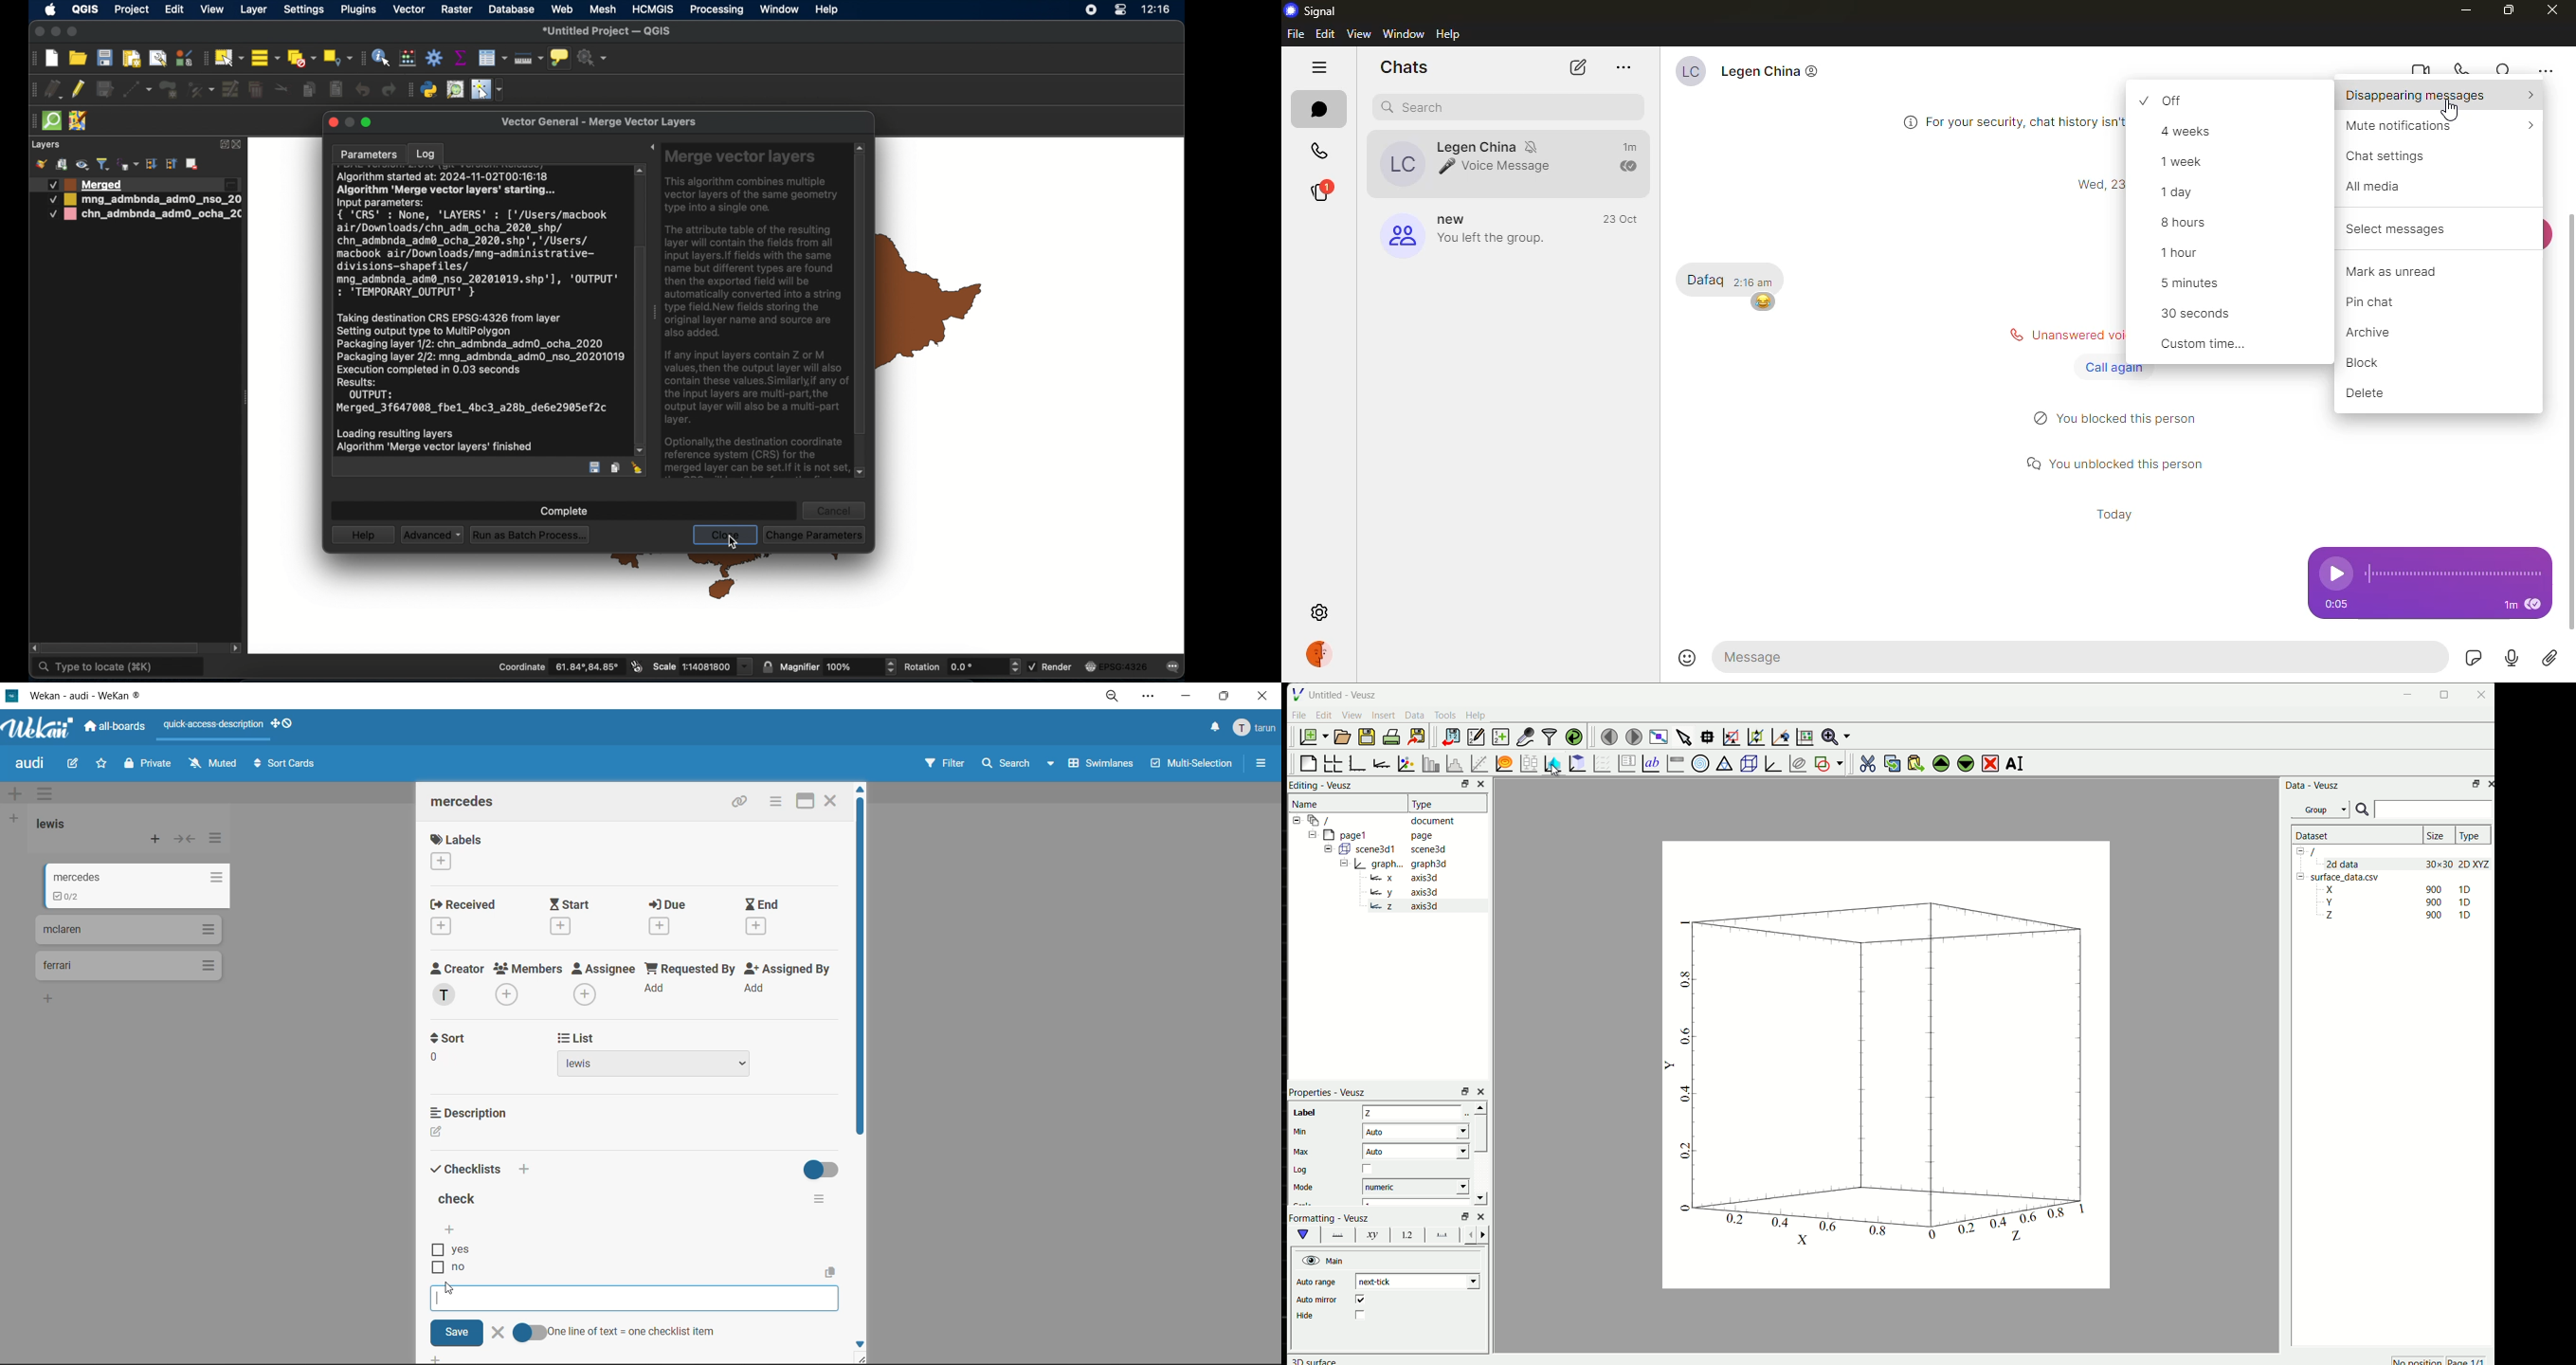 The height and width of the screenshot is (1372, 2576). Describe the element at coordinates (636, 327) in the screenshot. I see `scroll` at that location.